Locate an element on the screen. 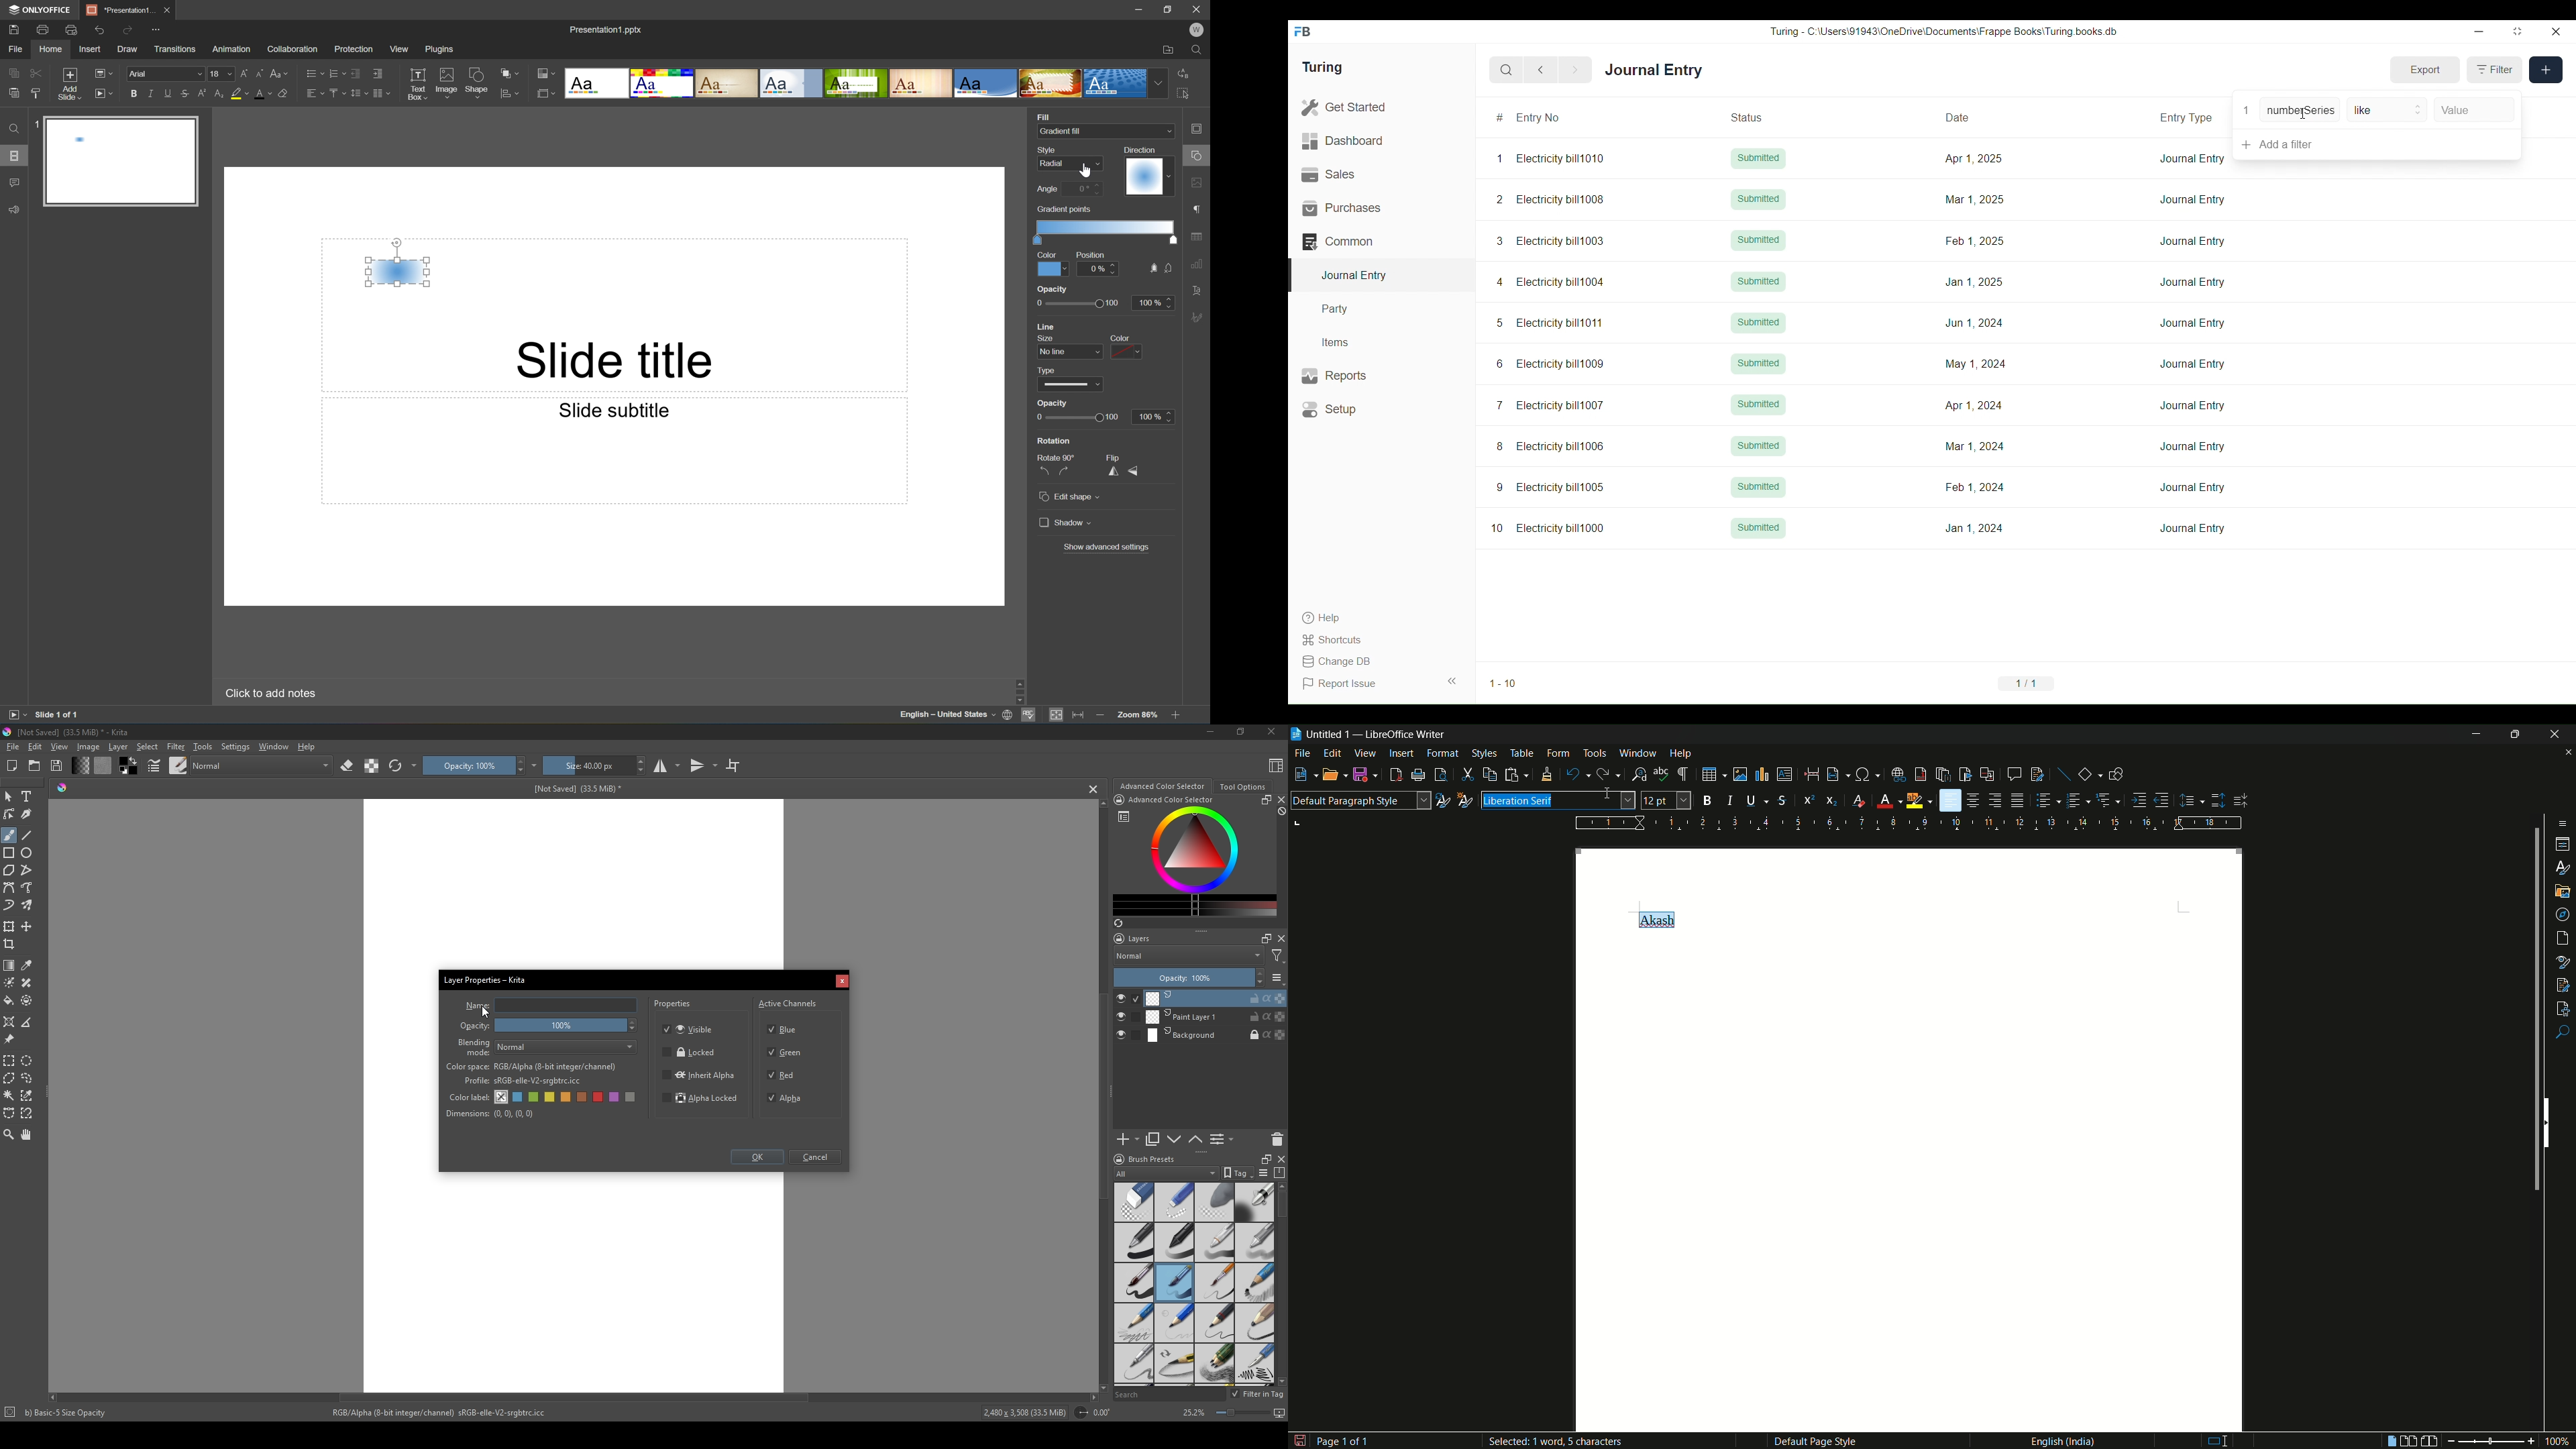 The height and width of the screenshot is (1456, 2576). May 1, 2024 is located at coordinates (1975, 363).